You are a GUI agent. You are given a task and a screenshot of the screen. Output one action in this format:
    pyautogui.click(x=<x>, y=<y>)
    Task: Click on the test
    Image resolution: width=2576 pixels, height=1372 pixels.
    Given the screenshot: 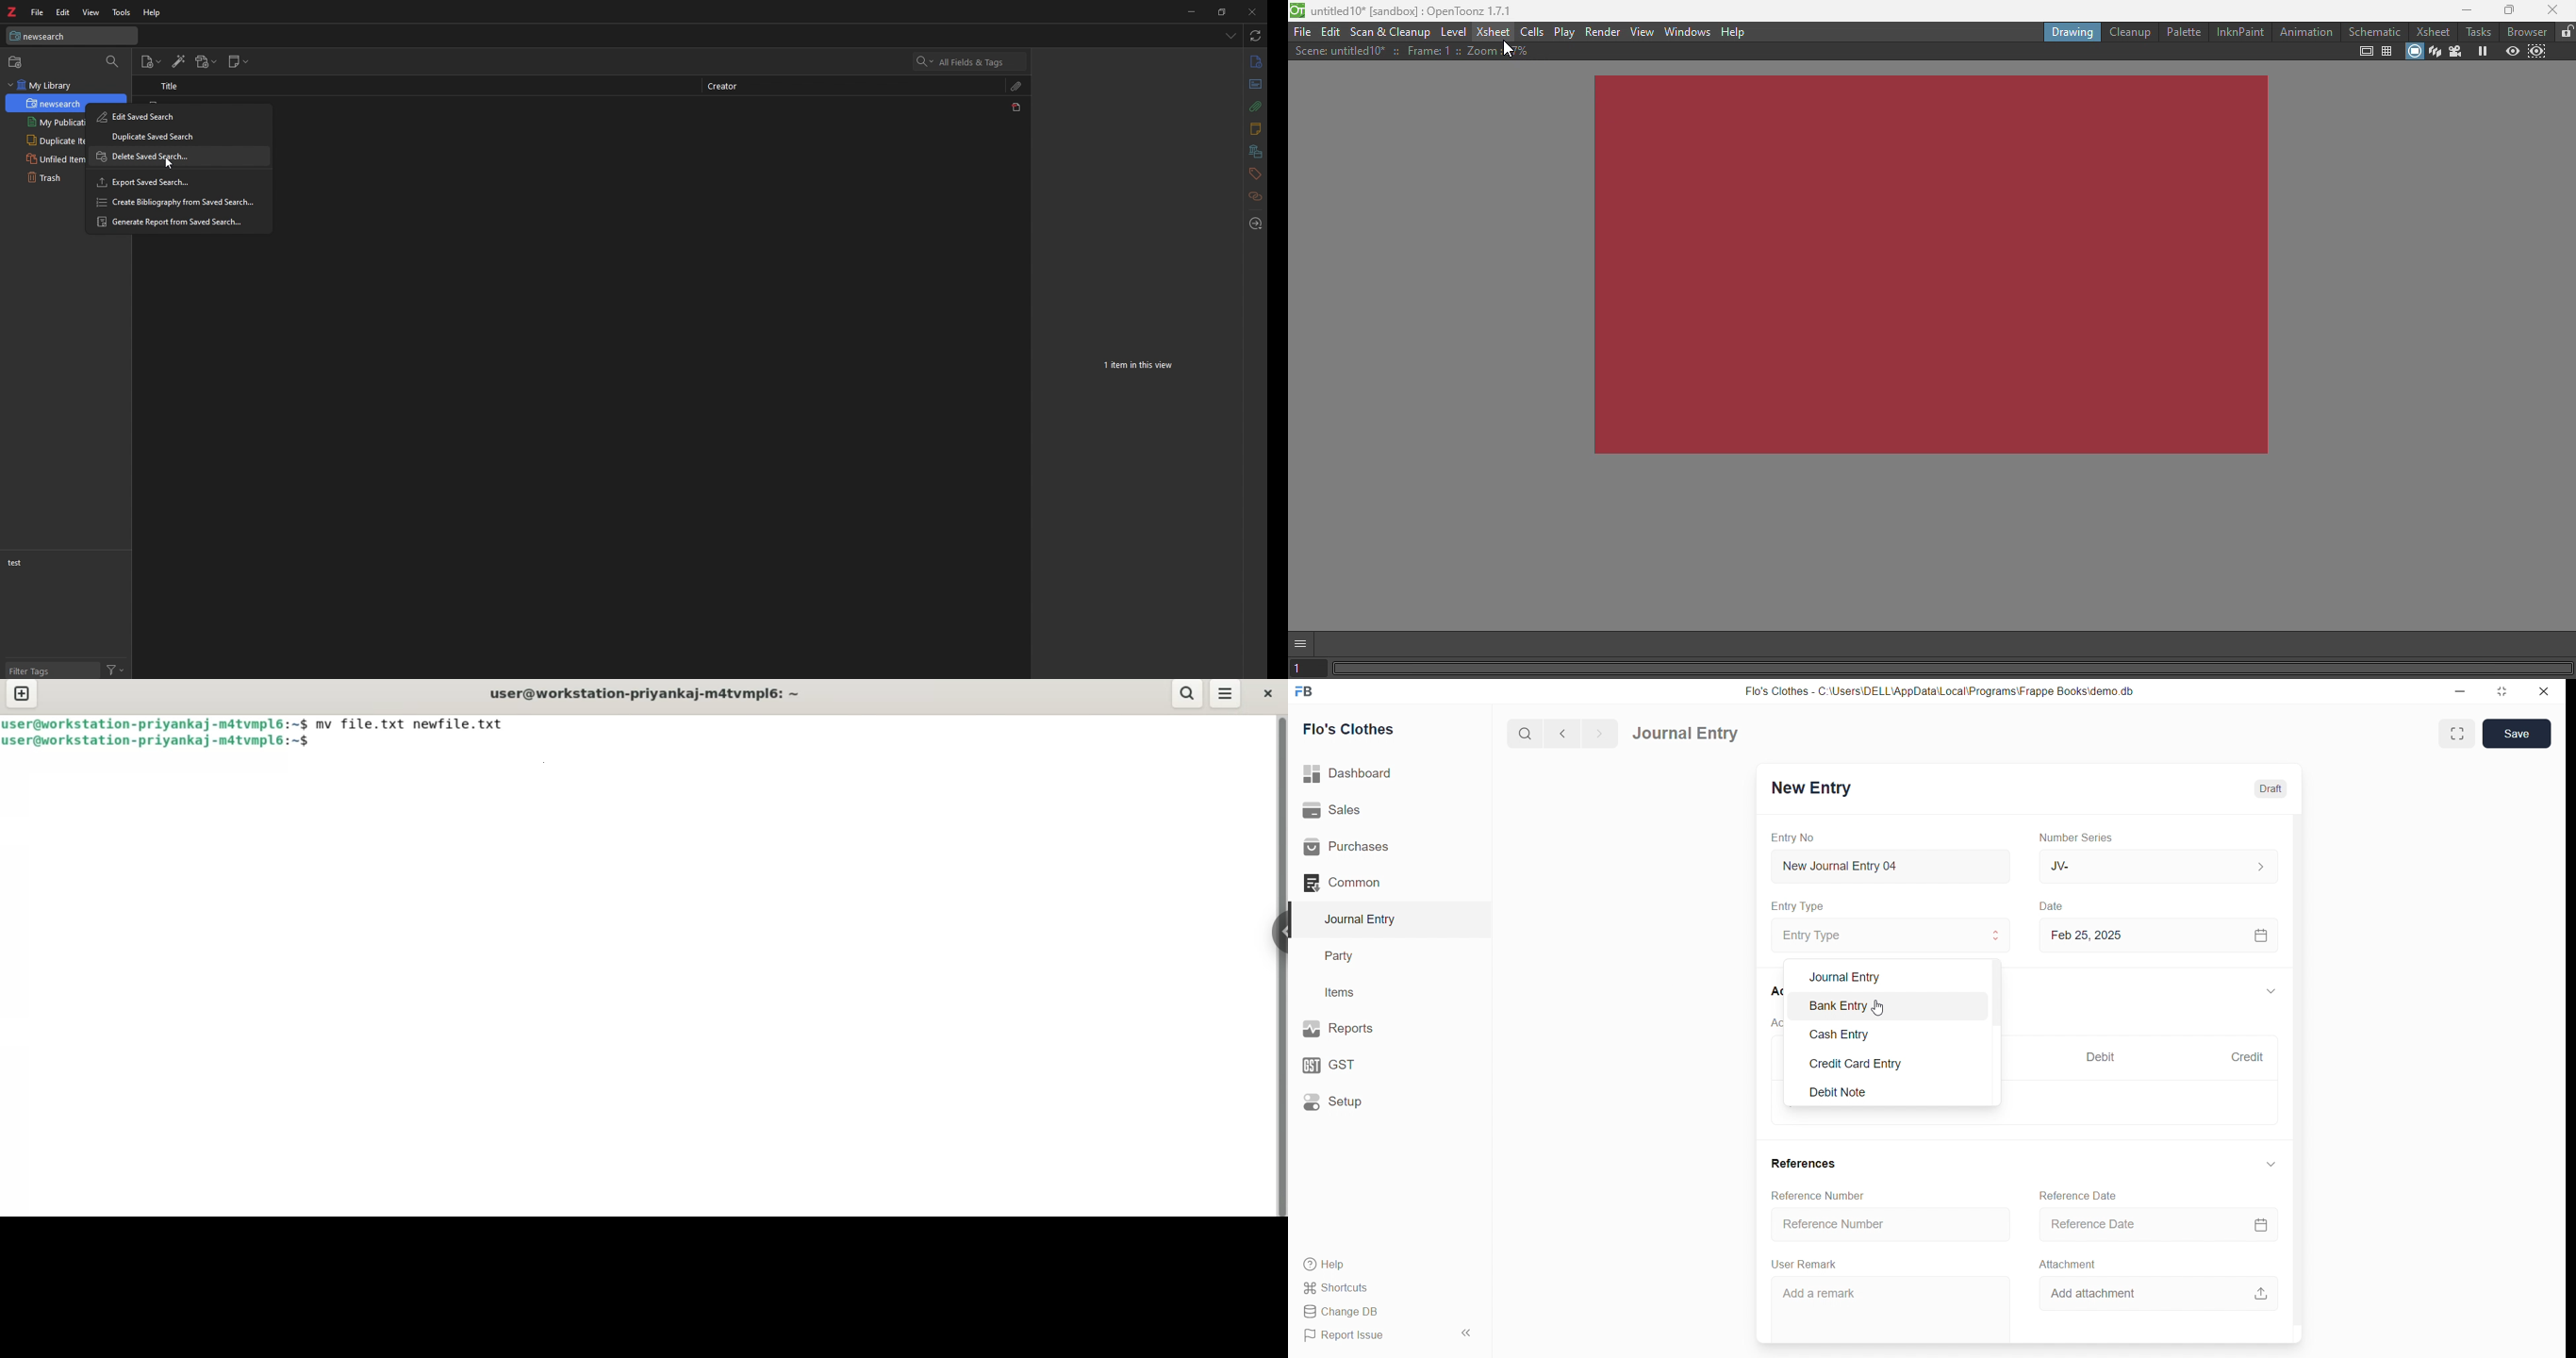 What is the action you would take?
    pyautogui.click(x=50, y=564)
    